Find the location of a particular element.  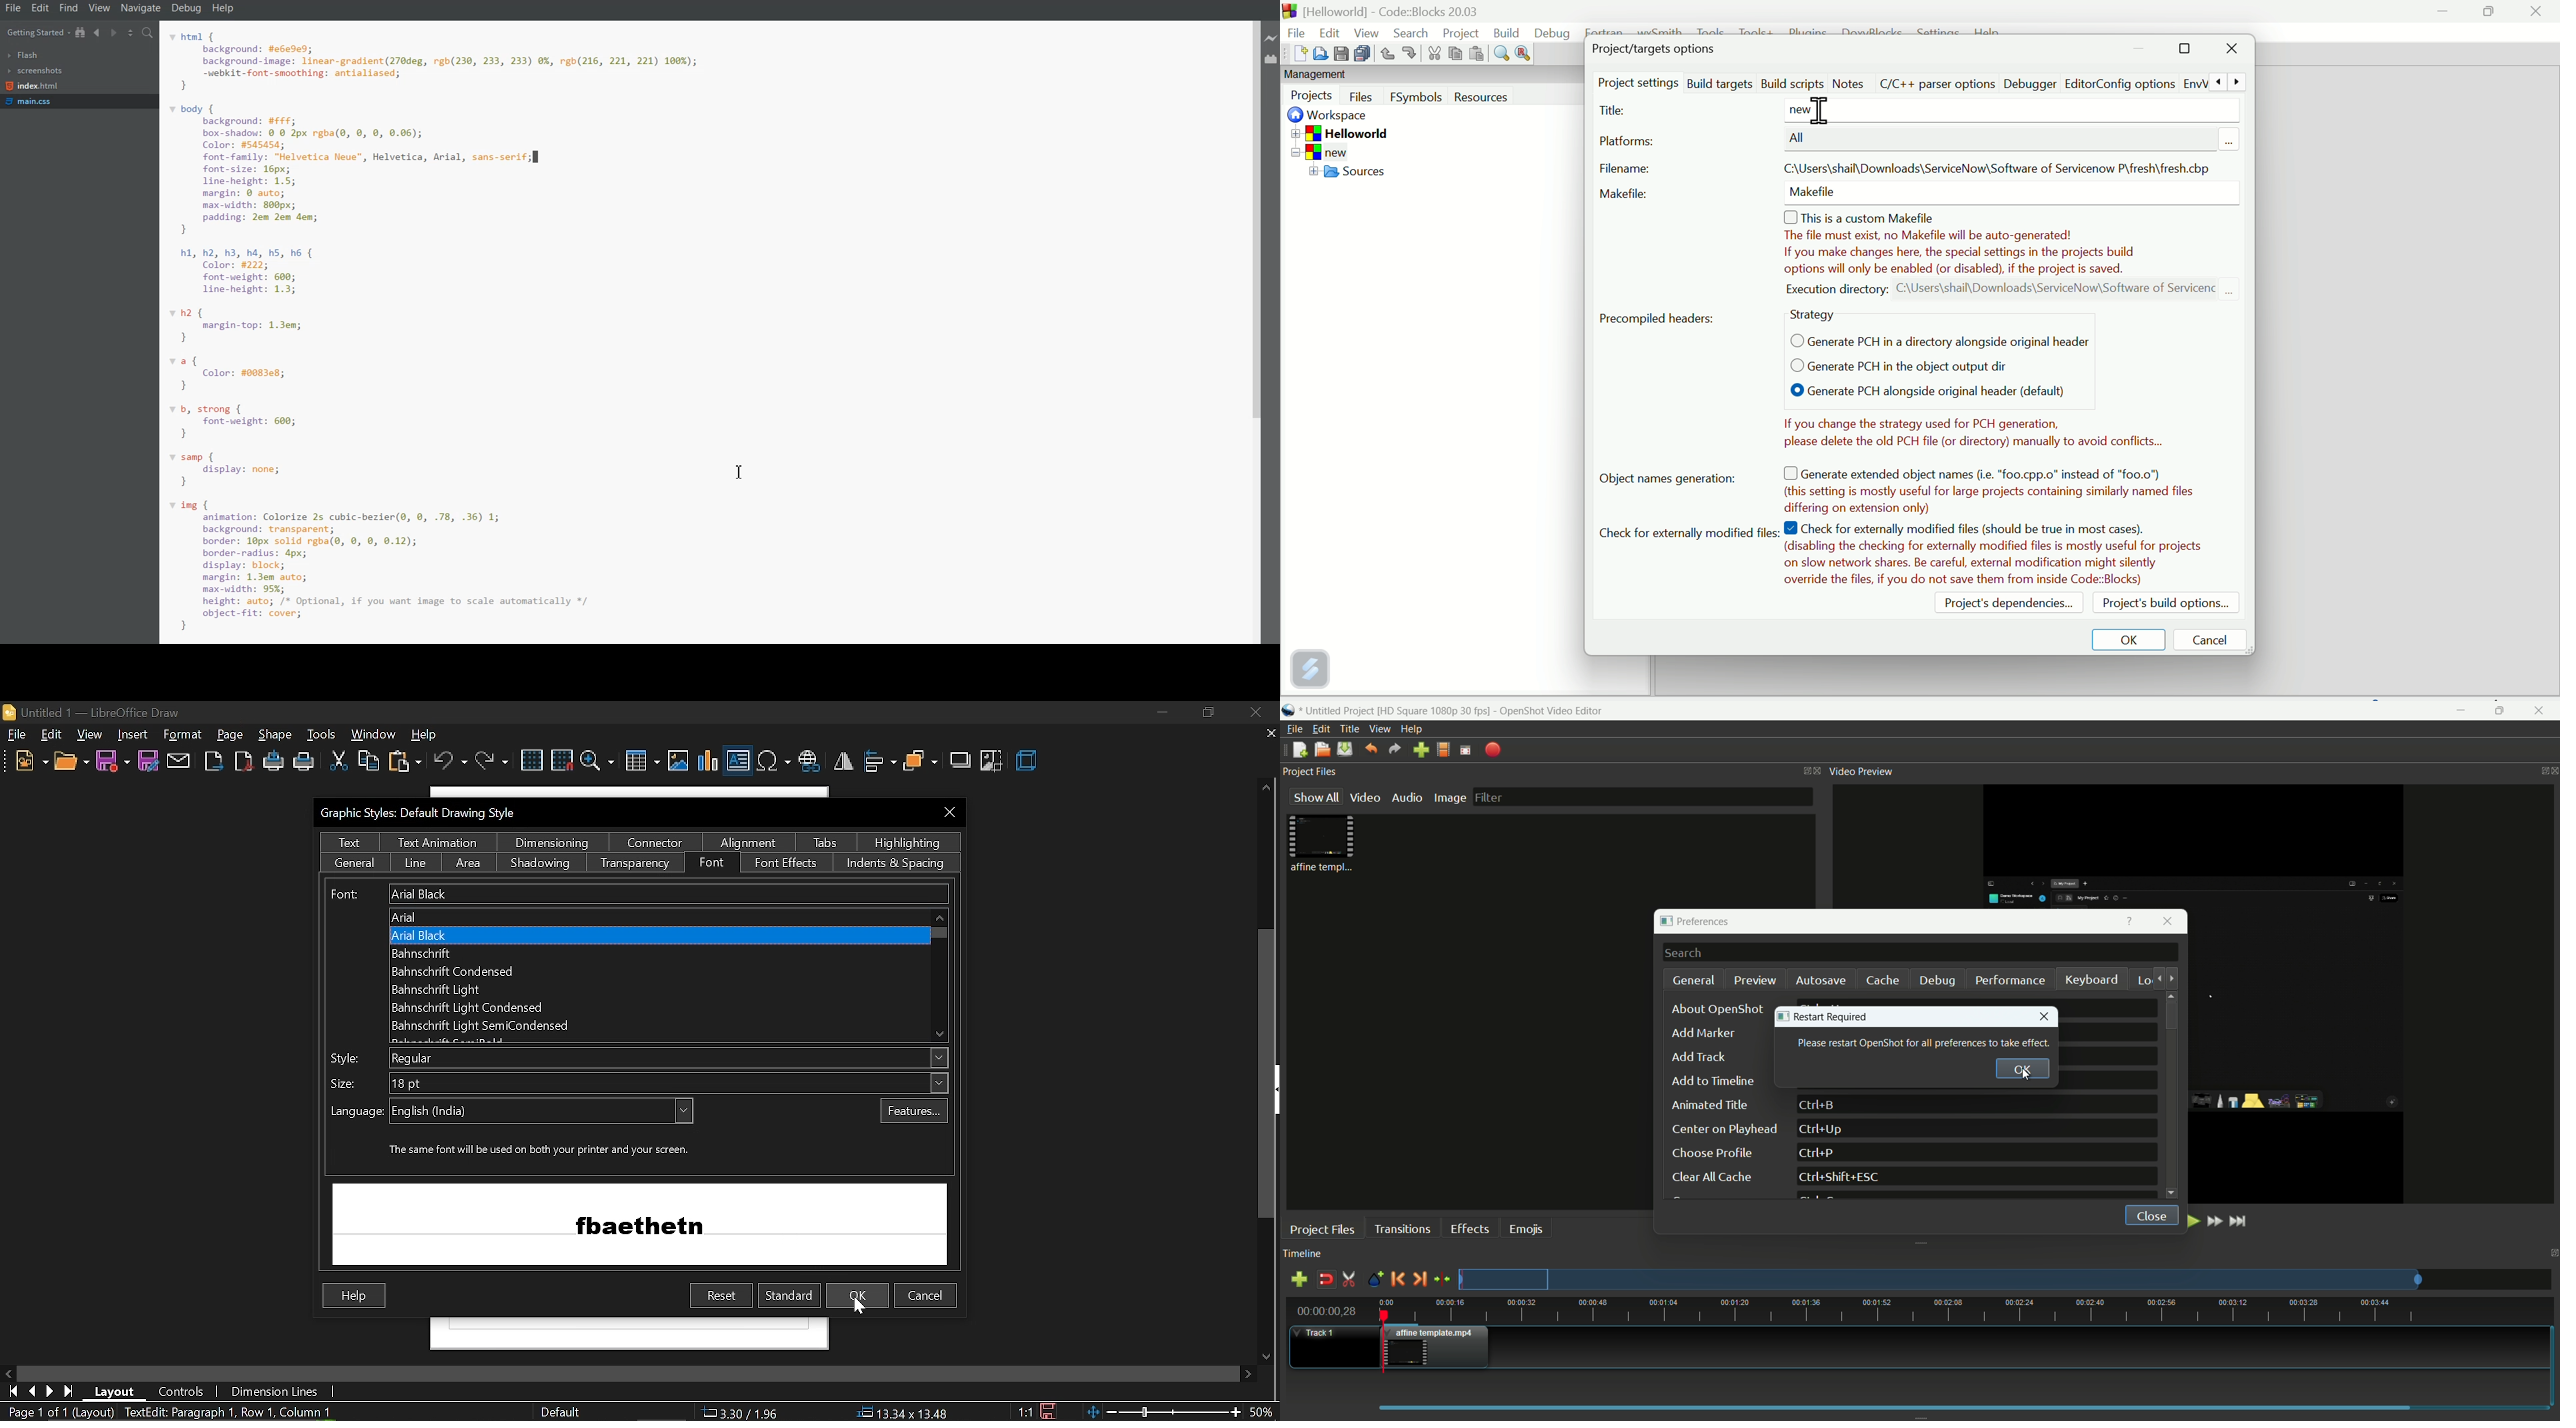

Untitled 1 - LibreOffice Draw is located at coordinates (92, 711).